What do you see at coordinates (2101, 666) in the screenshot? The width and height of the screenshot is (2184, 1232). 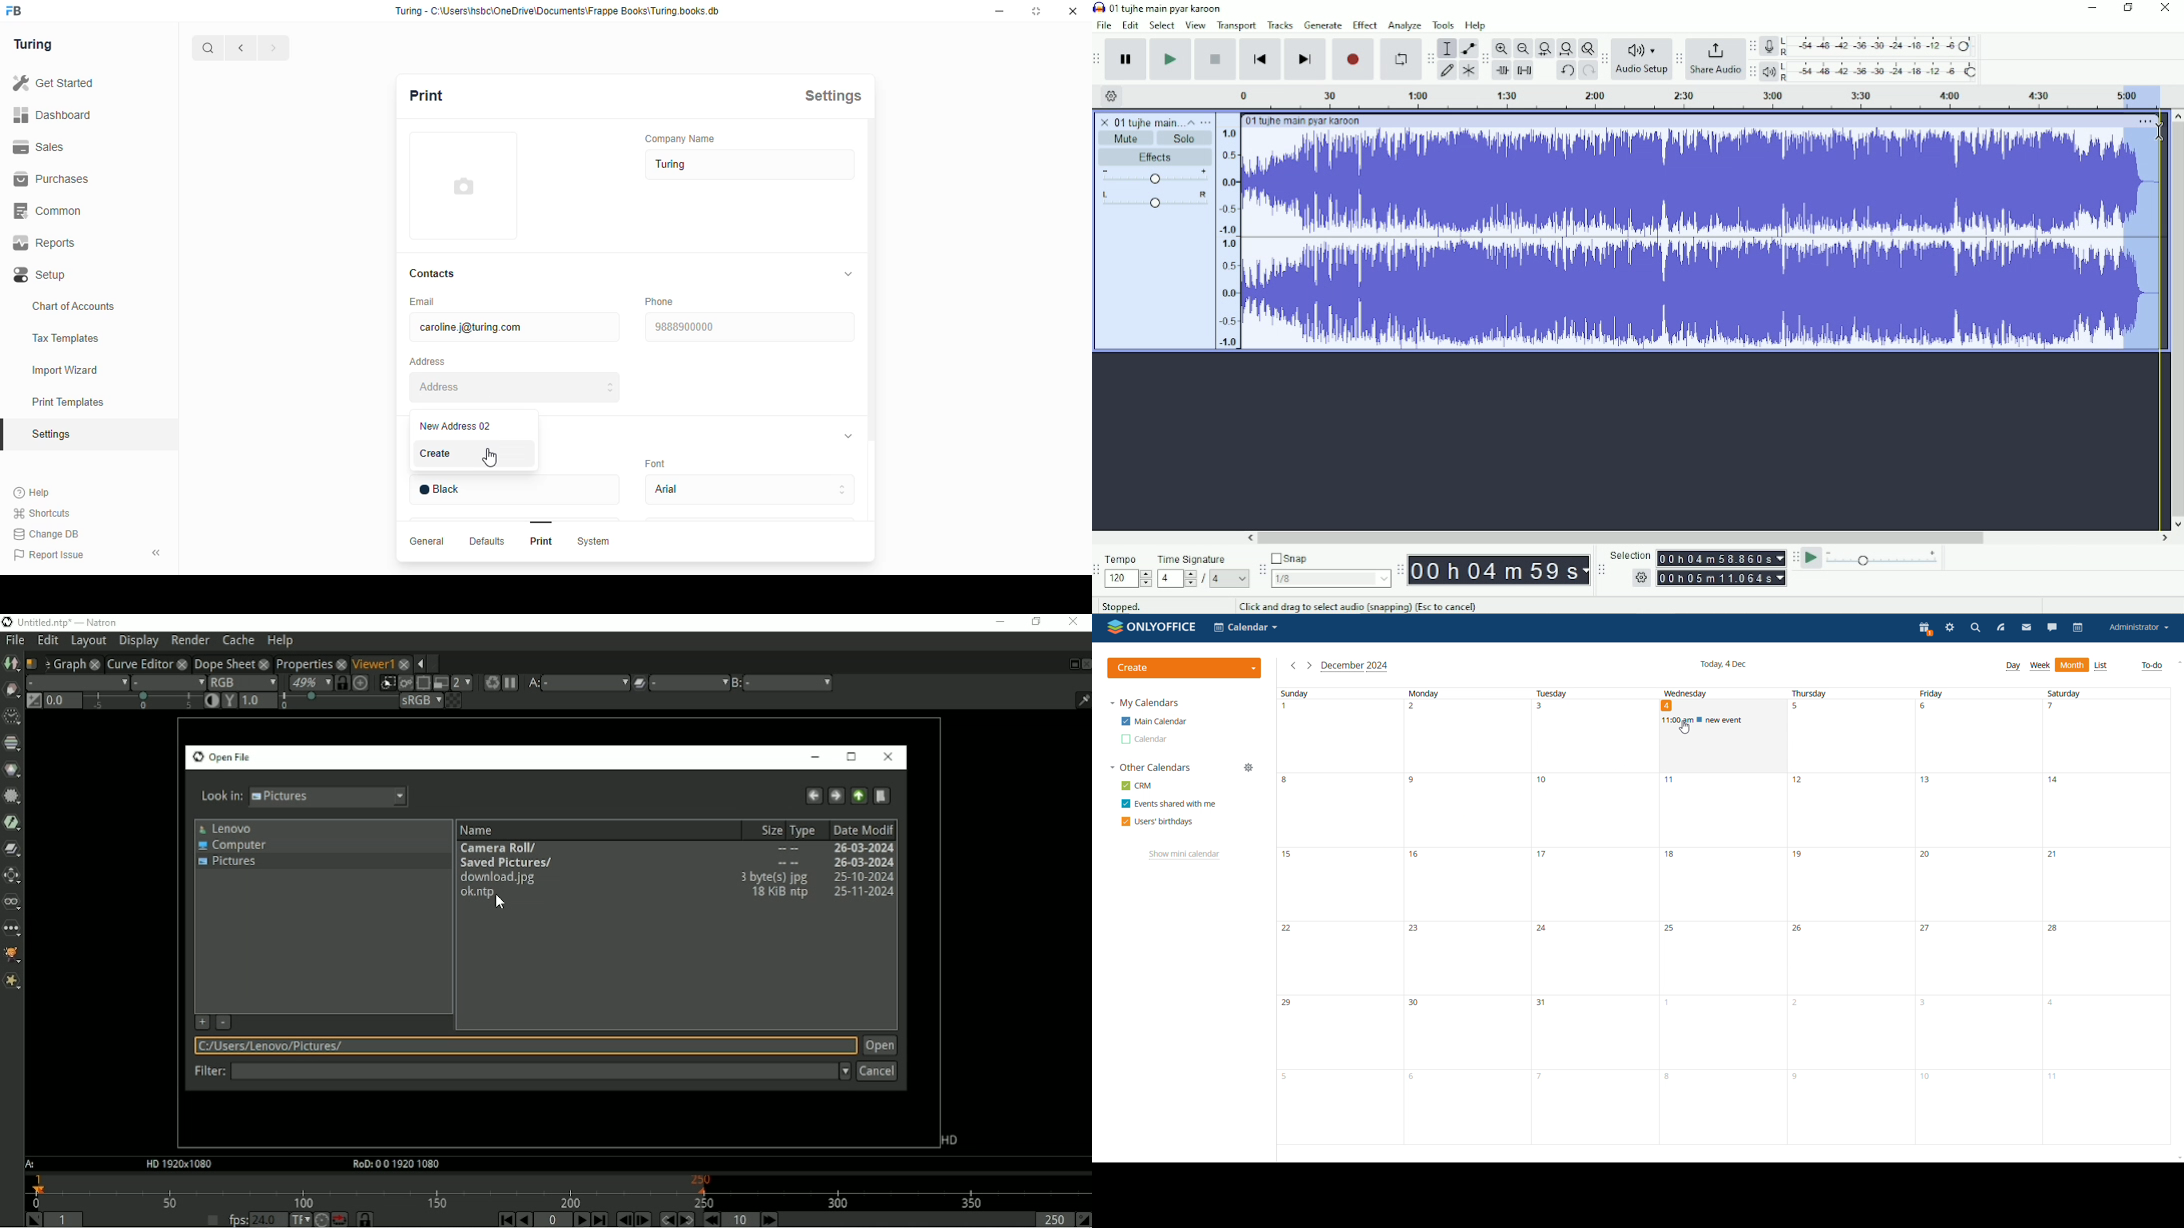 I see `month view` at bounding box center [2101, 666].